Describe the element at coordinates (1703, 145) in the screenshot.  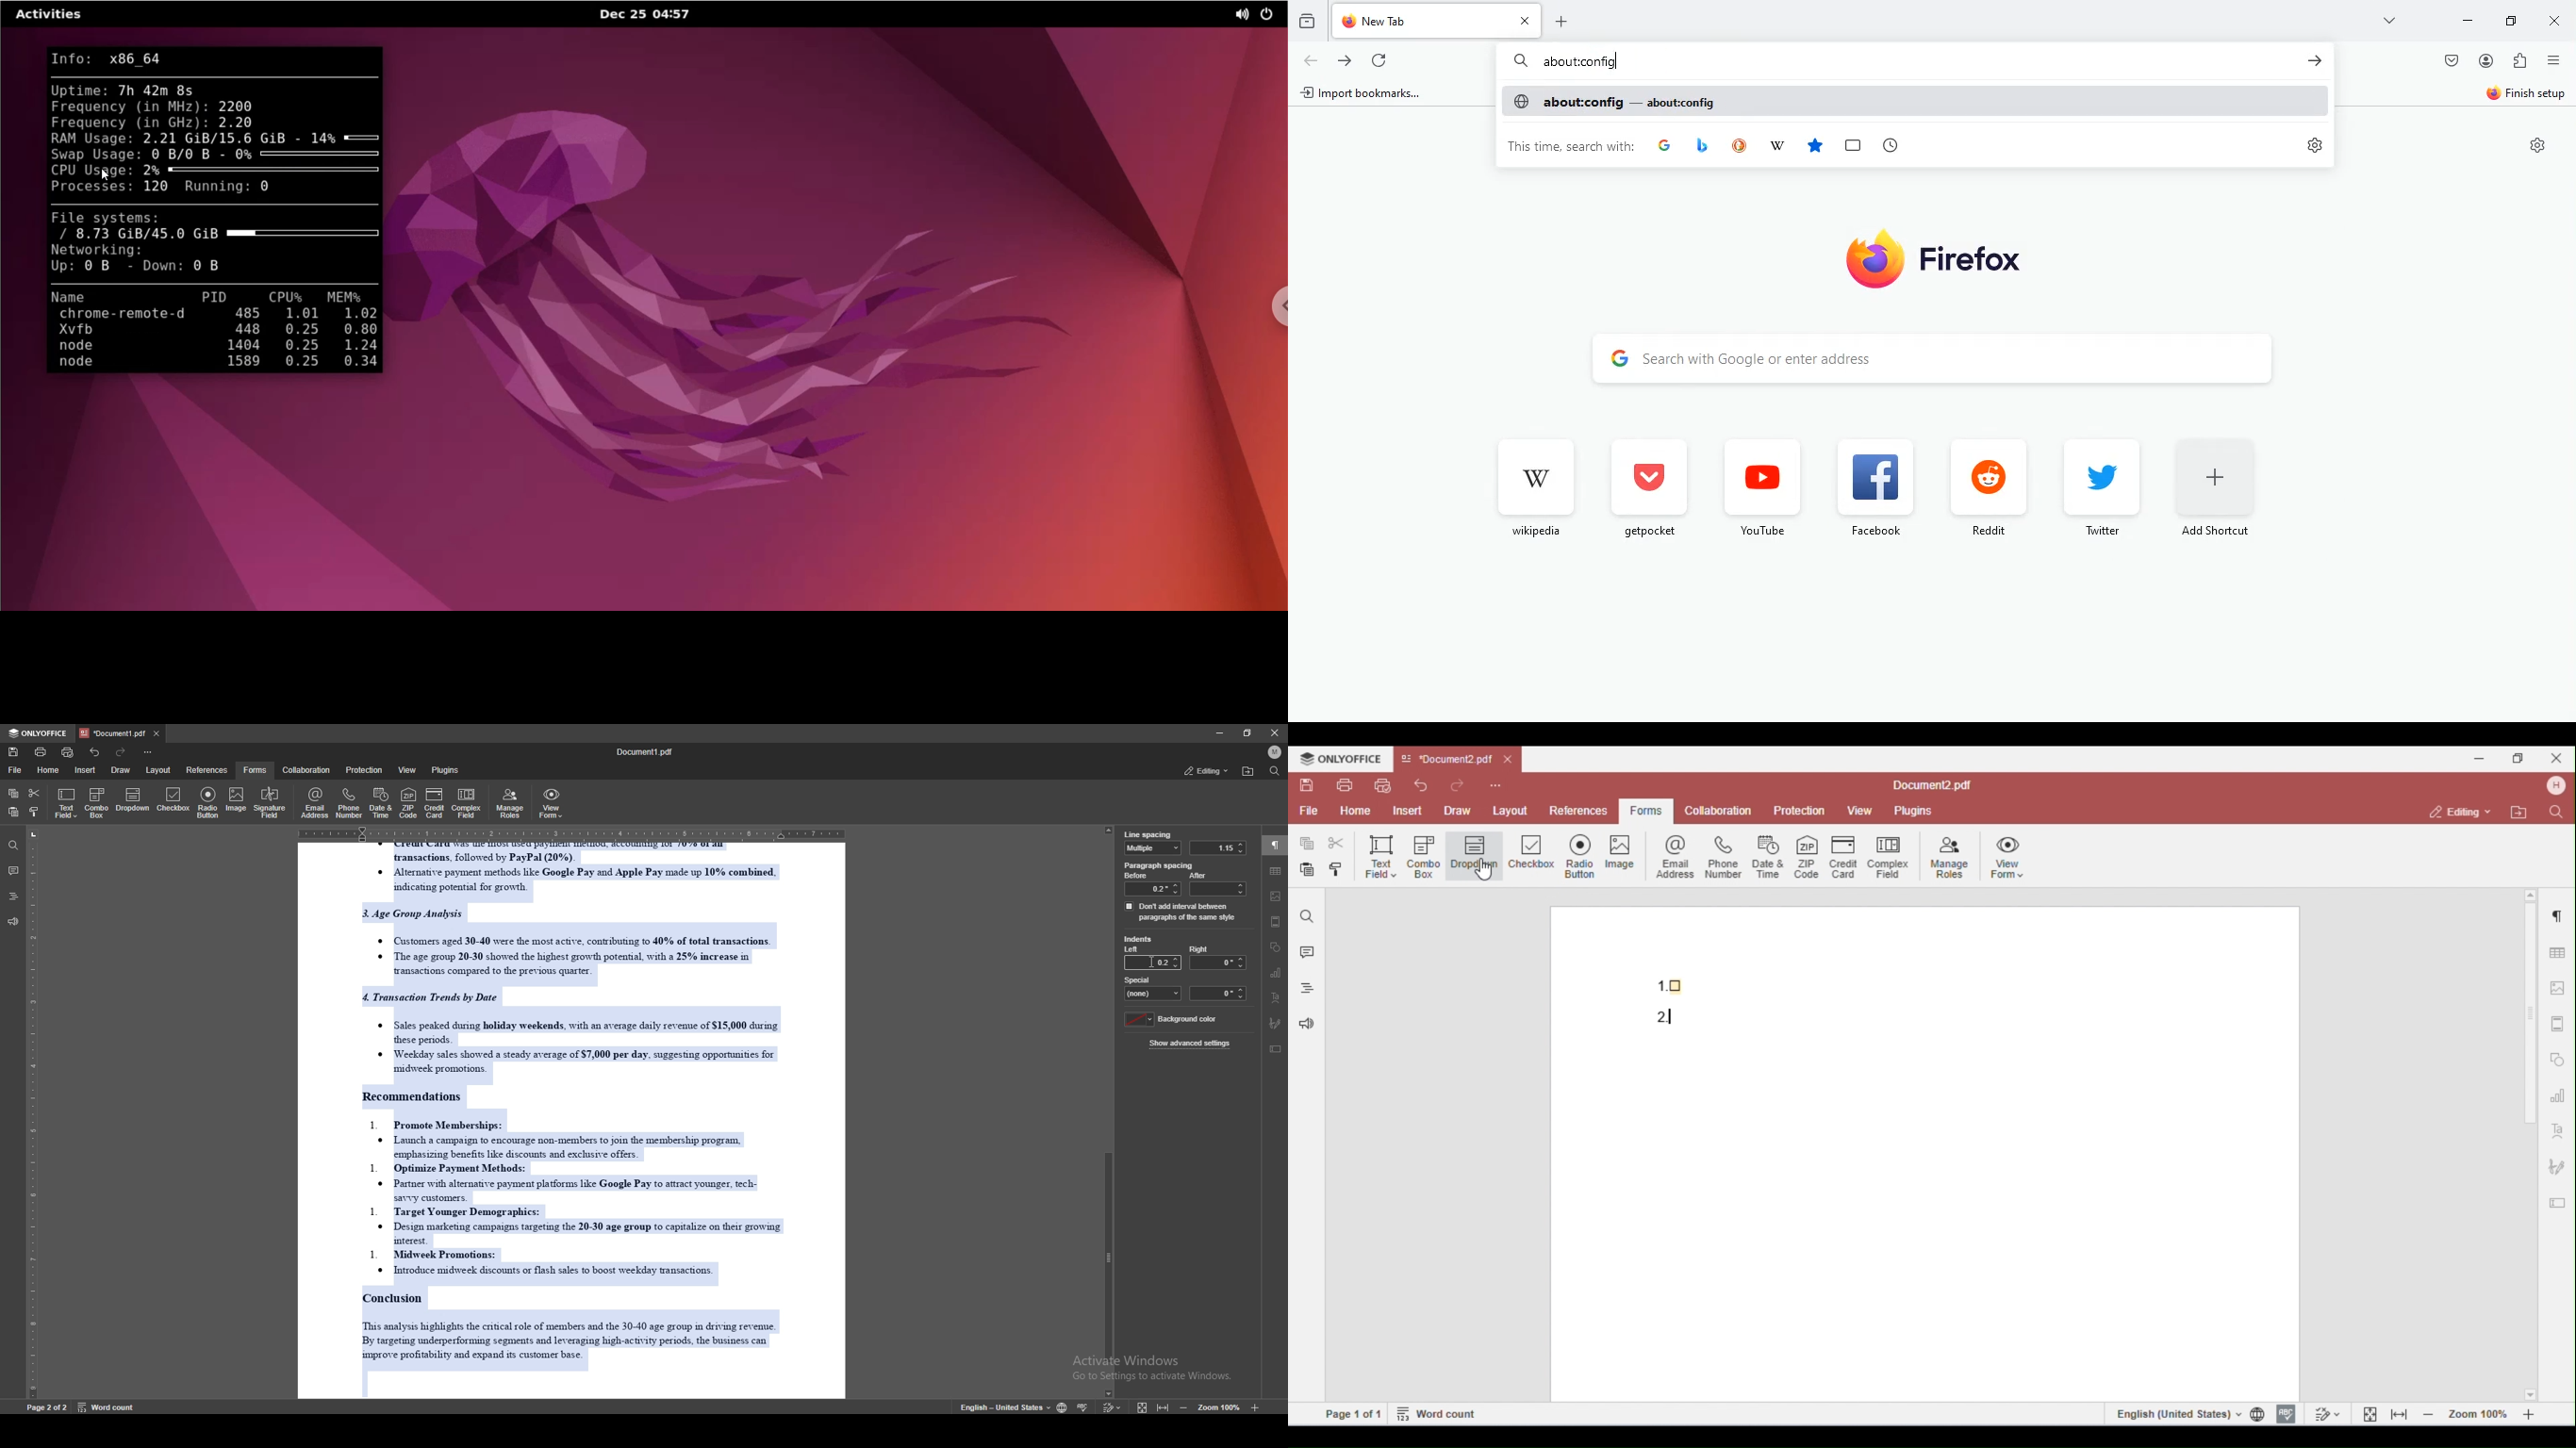
I see `Binge` at that location.